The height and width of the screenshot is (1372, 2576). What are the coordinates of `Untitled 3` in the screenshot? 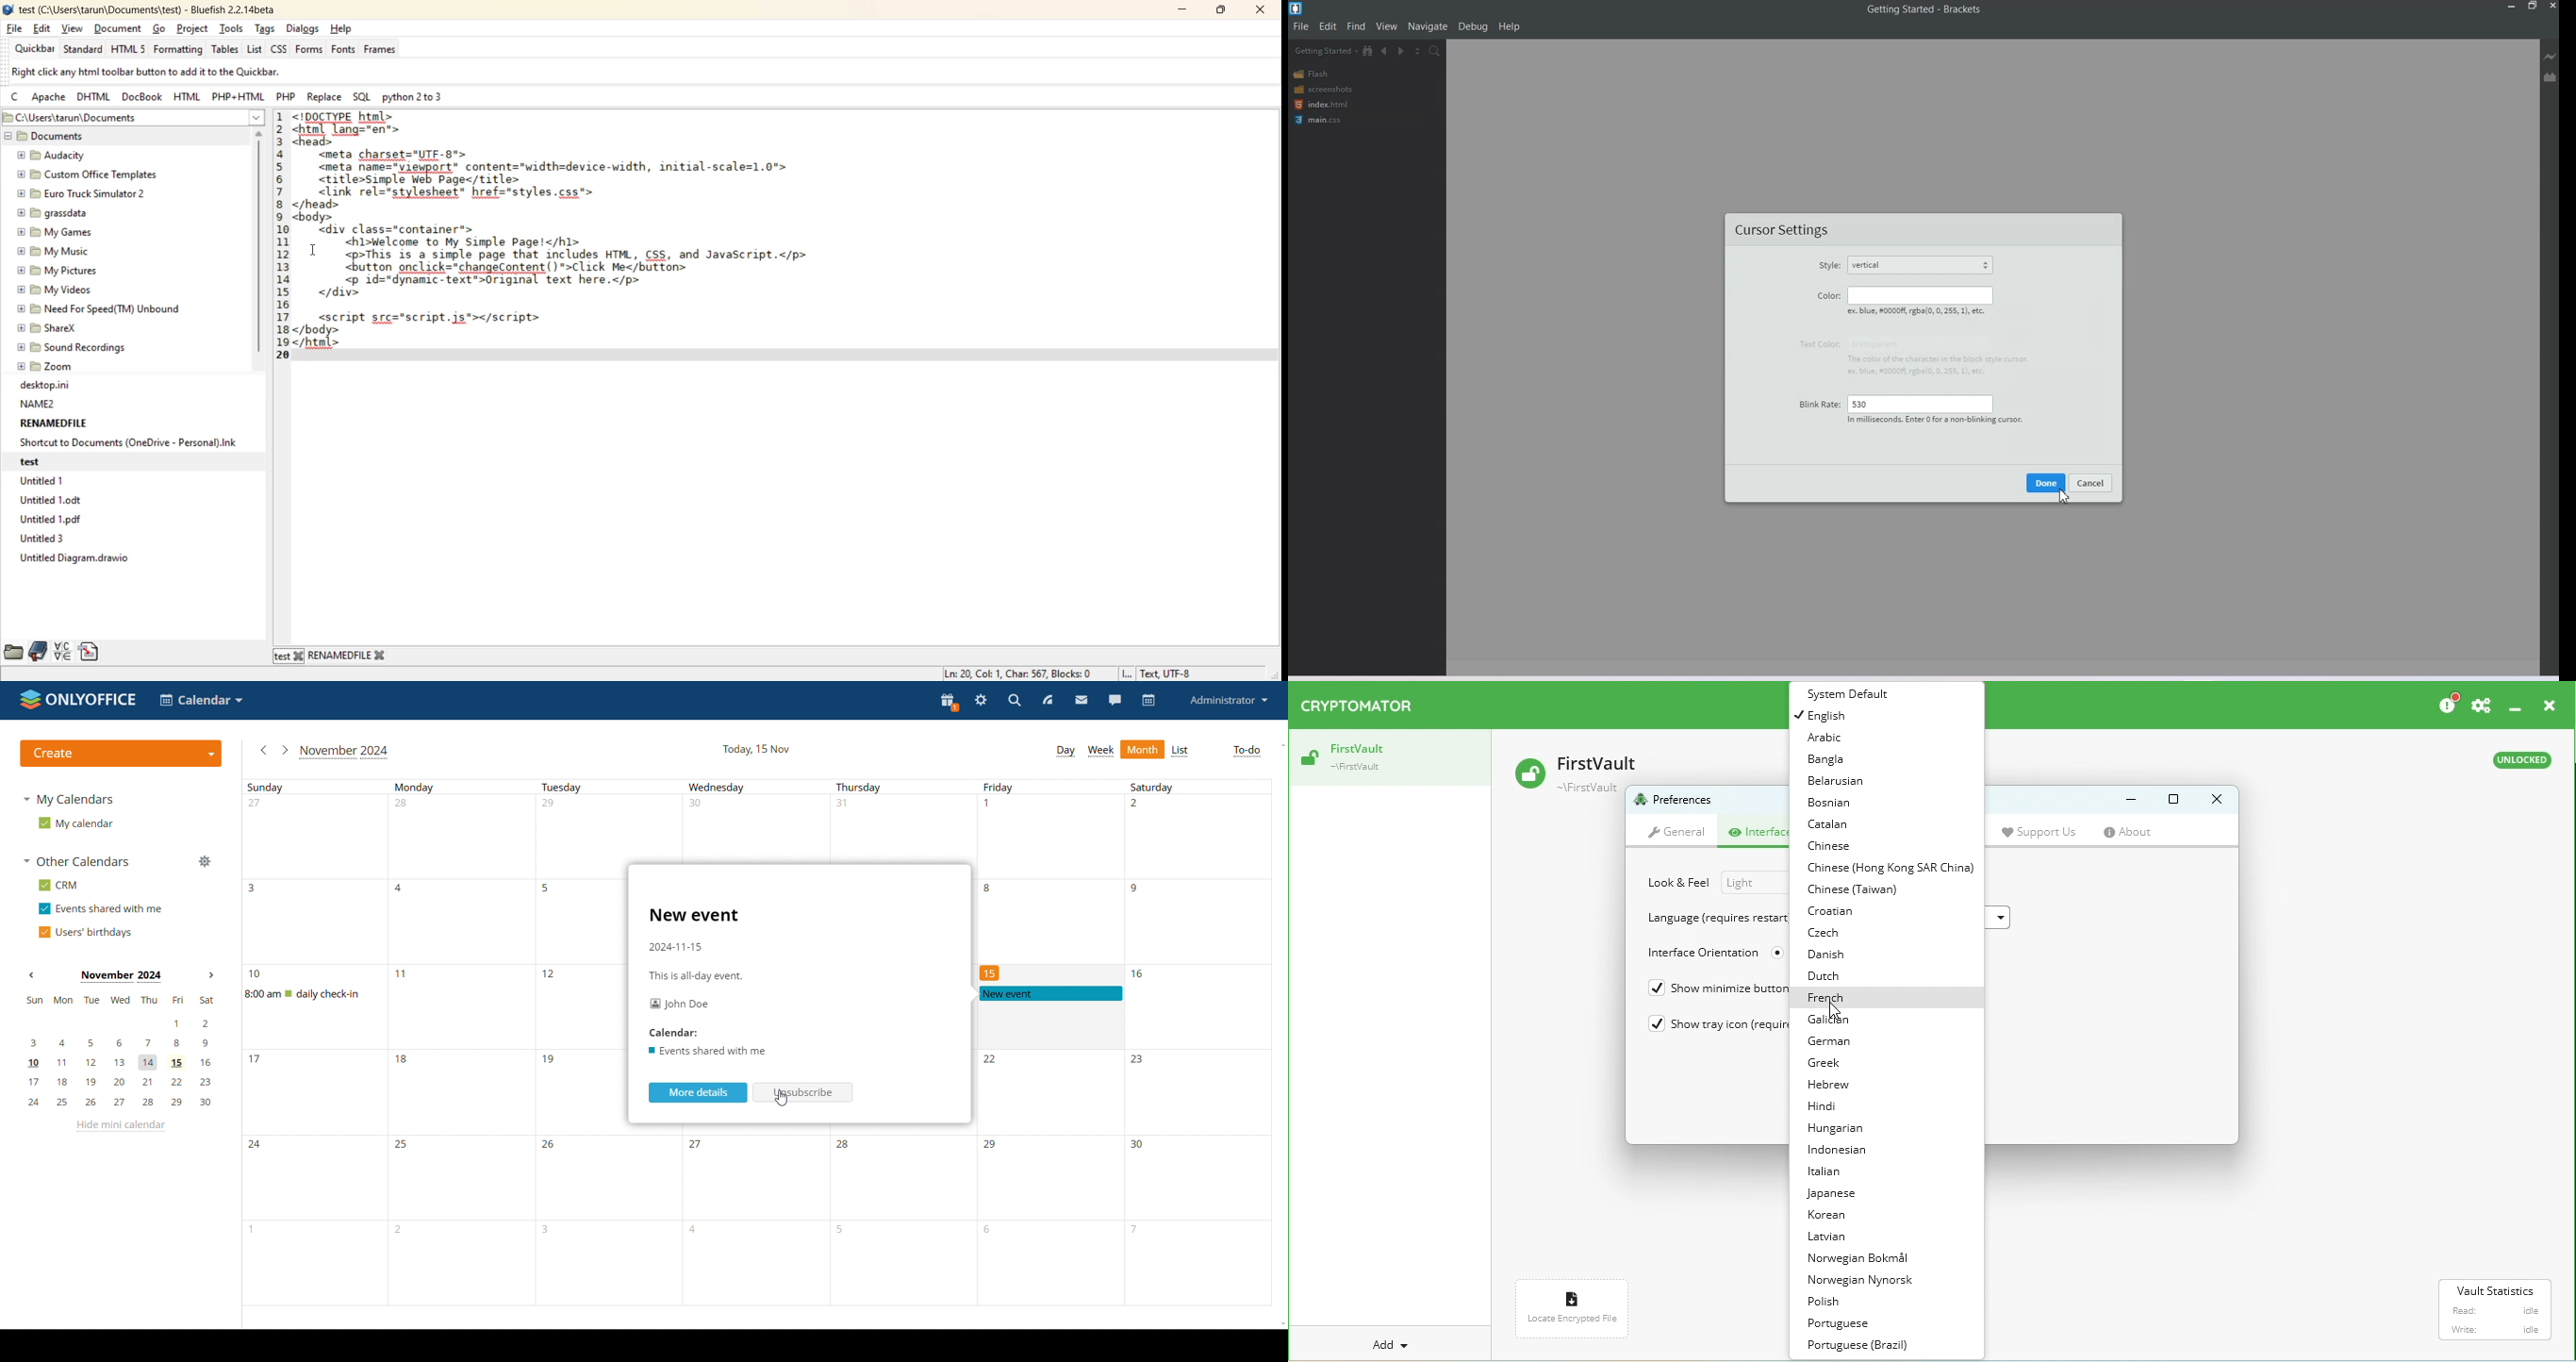 It's located at (41, 539).